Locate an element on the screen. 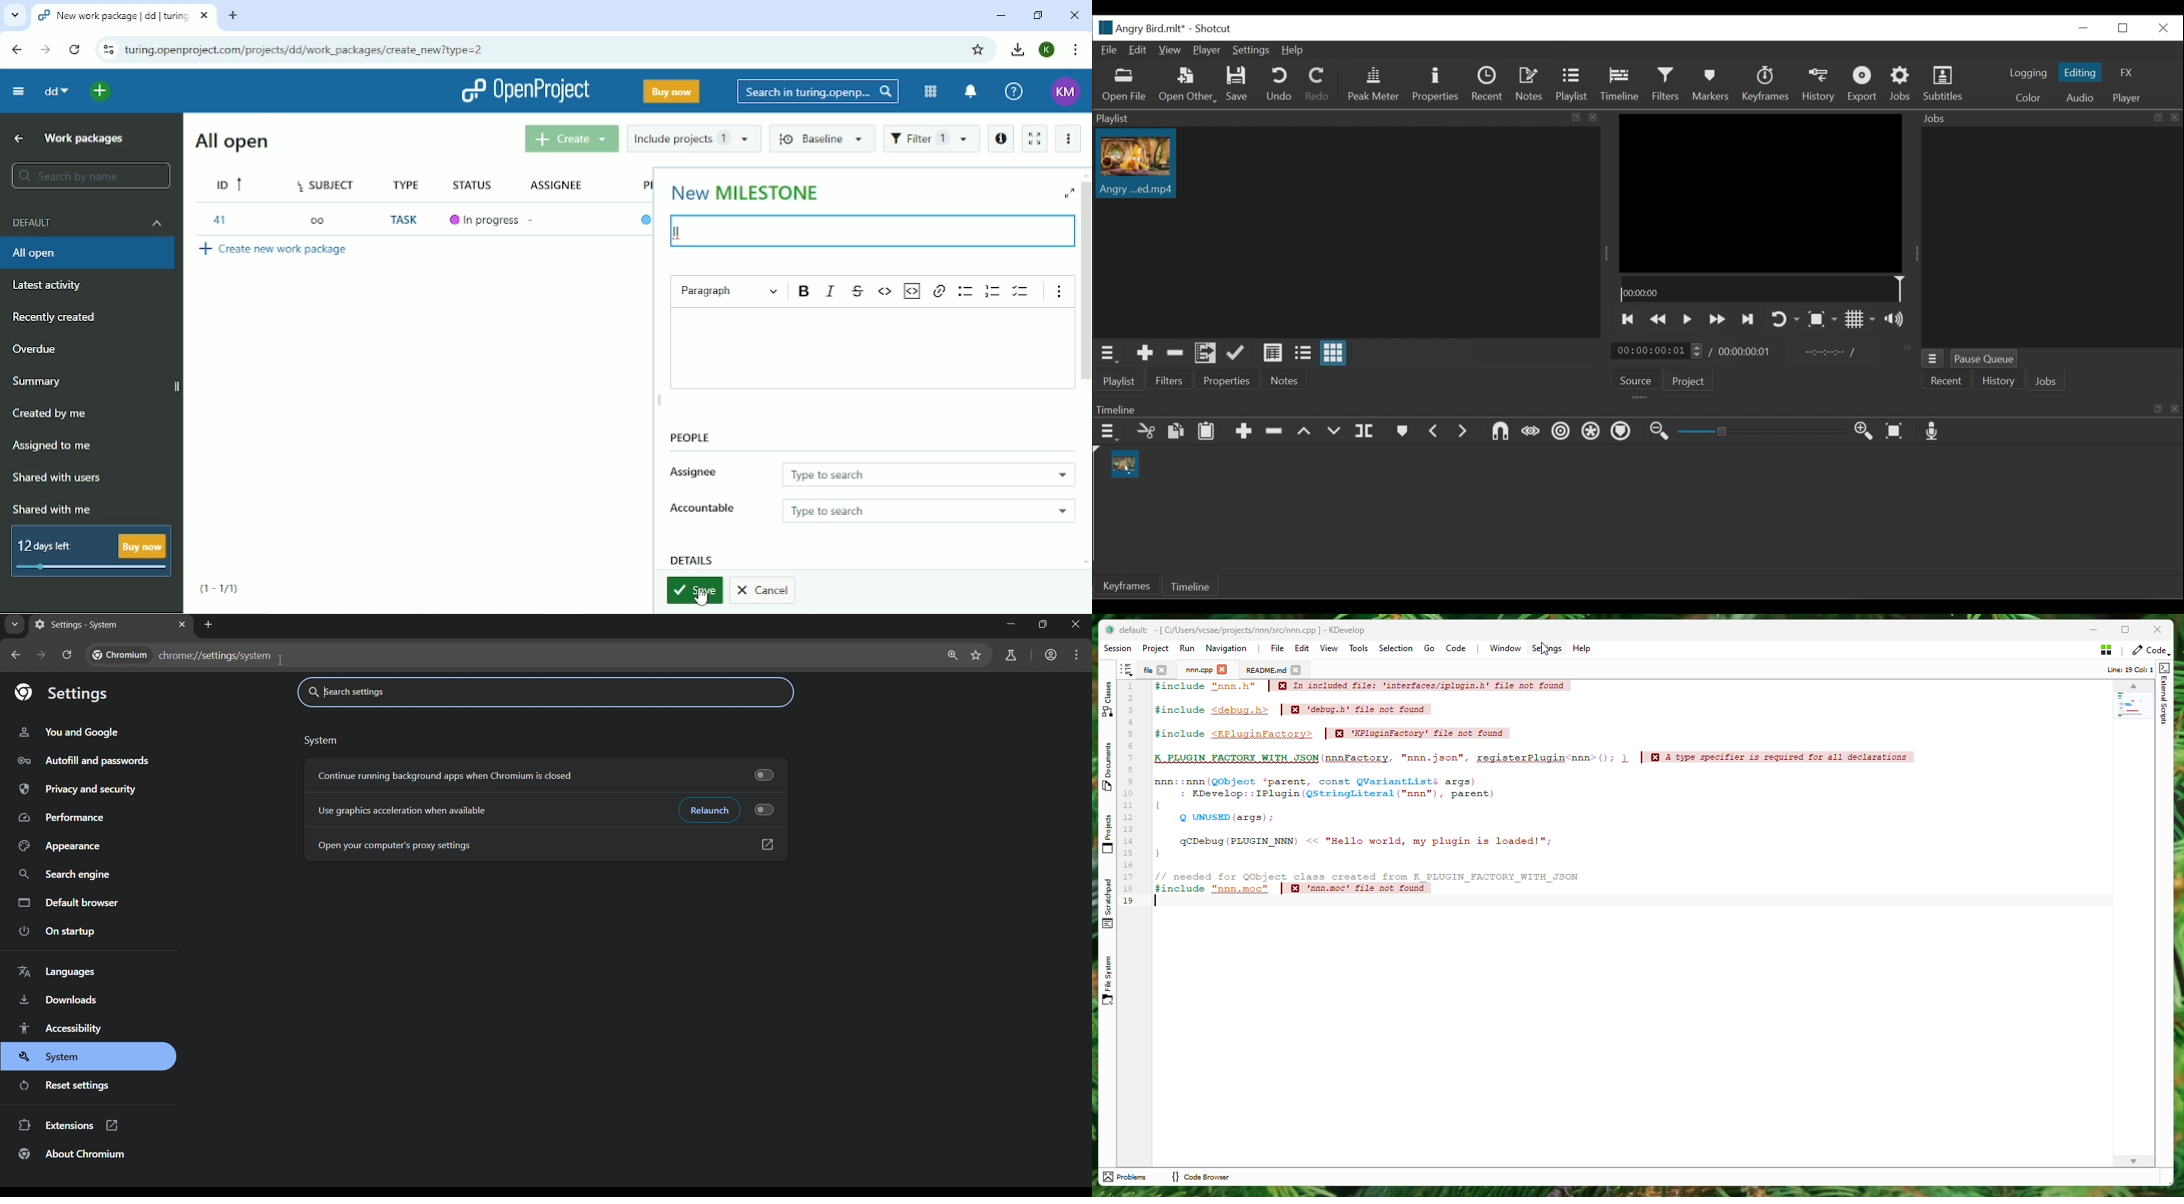  Numbered list is located at coordinates (993, 291).